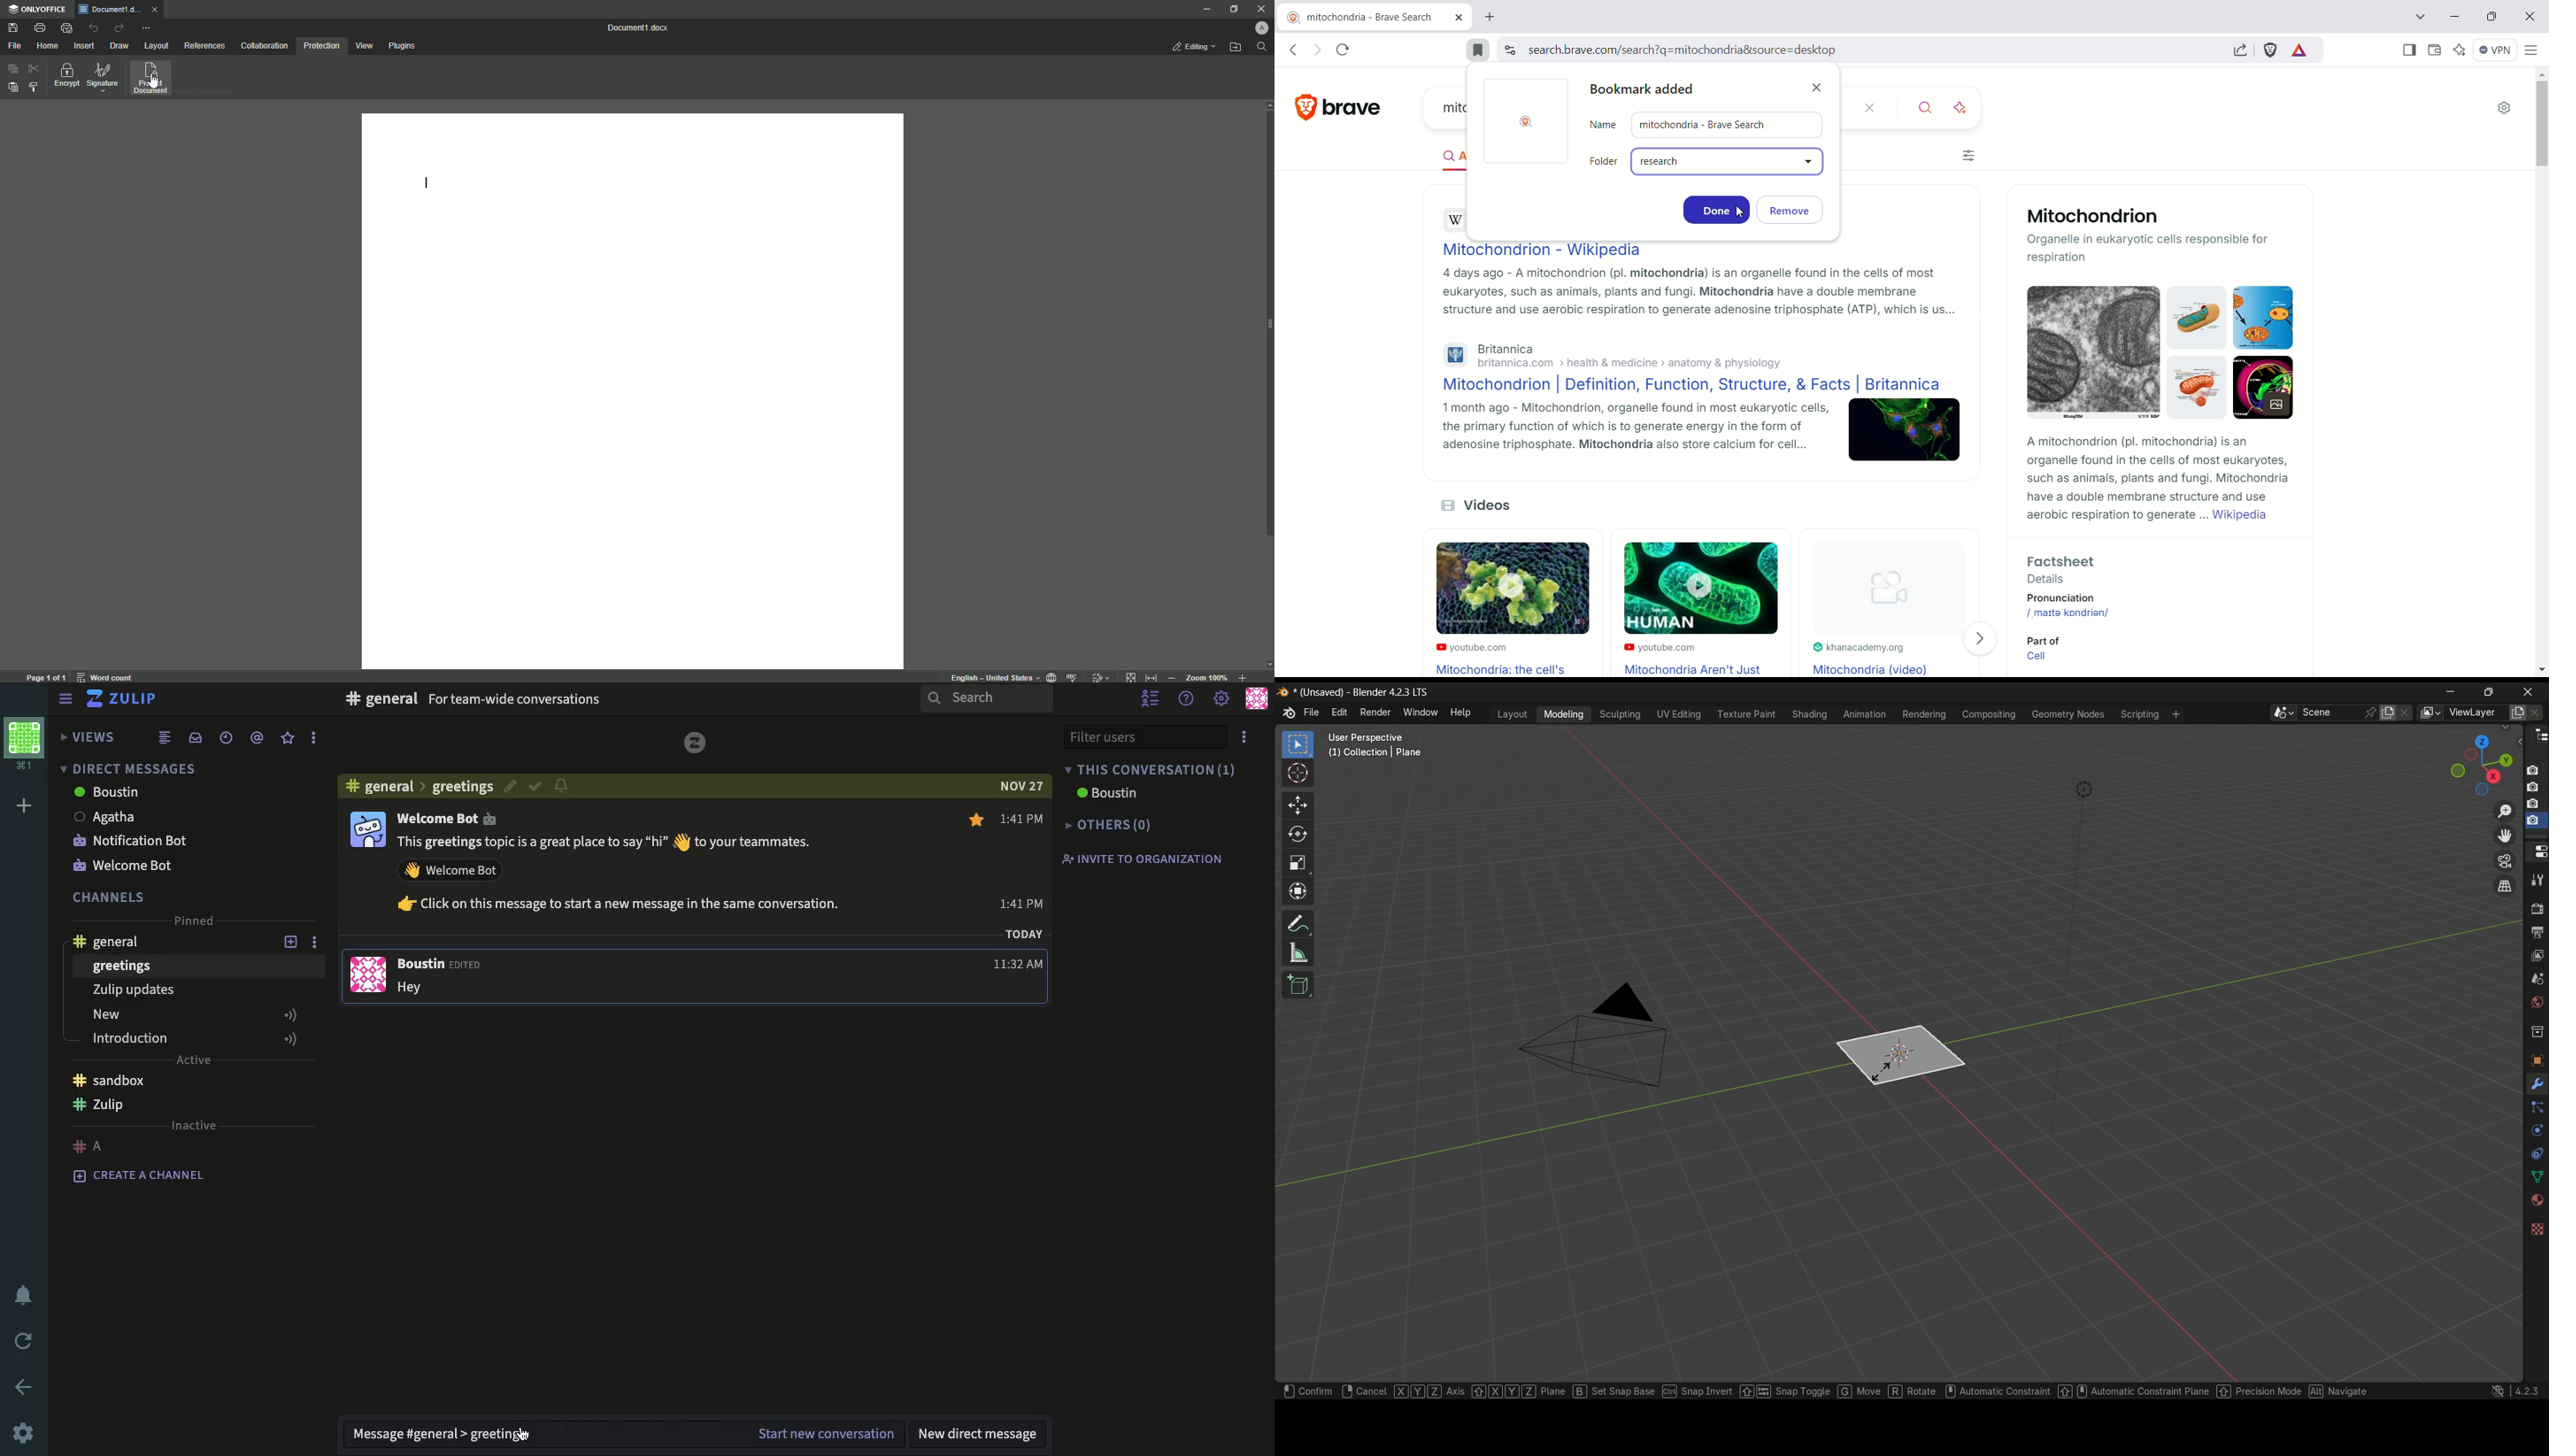  What do you see at coordinates (1887, 1067) in the screenshot?
I see `plane is ready to scale` at bounding box center [1887, 1067].